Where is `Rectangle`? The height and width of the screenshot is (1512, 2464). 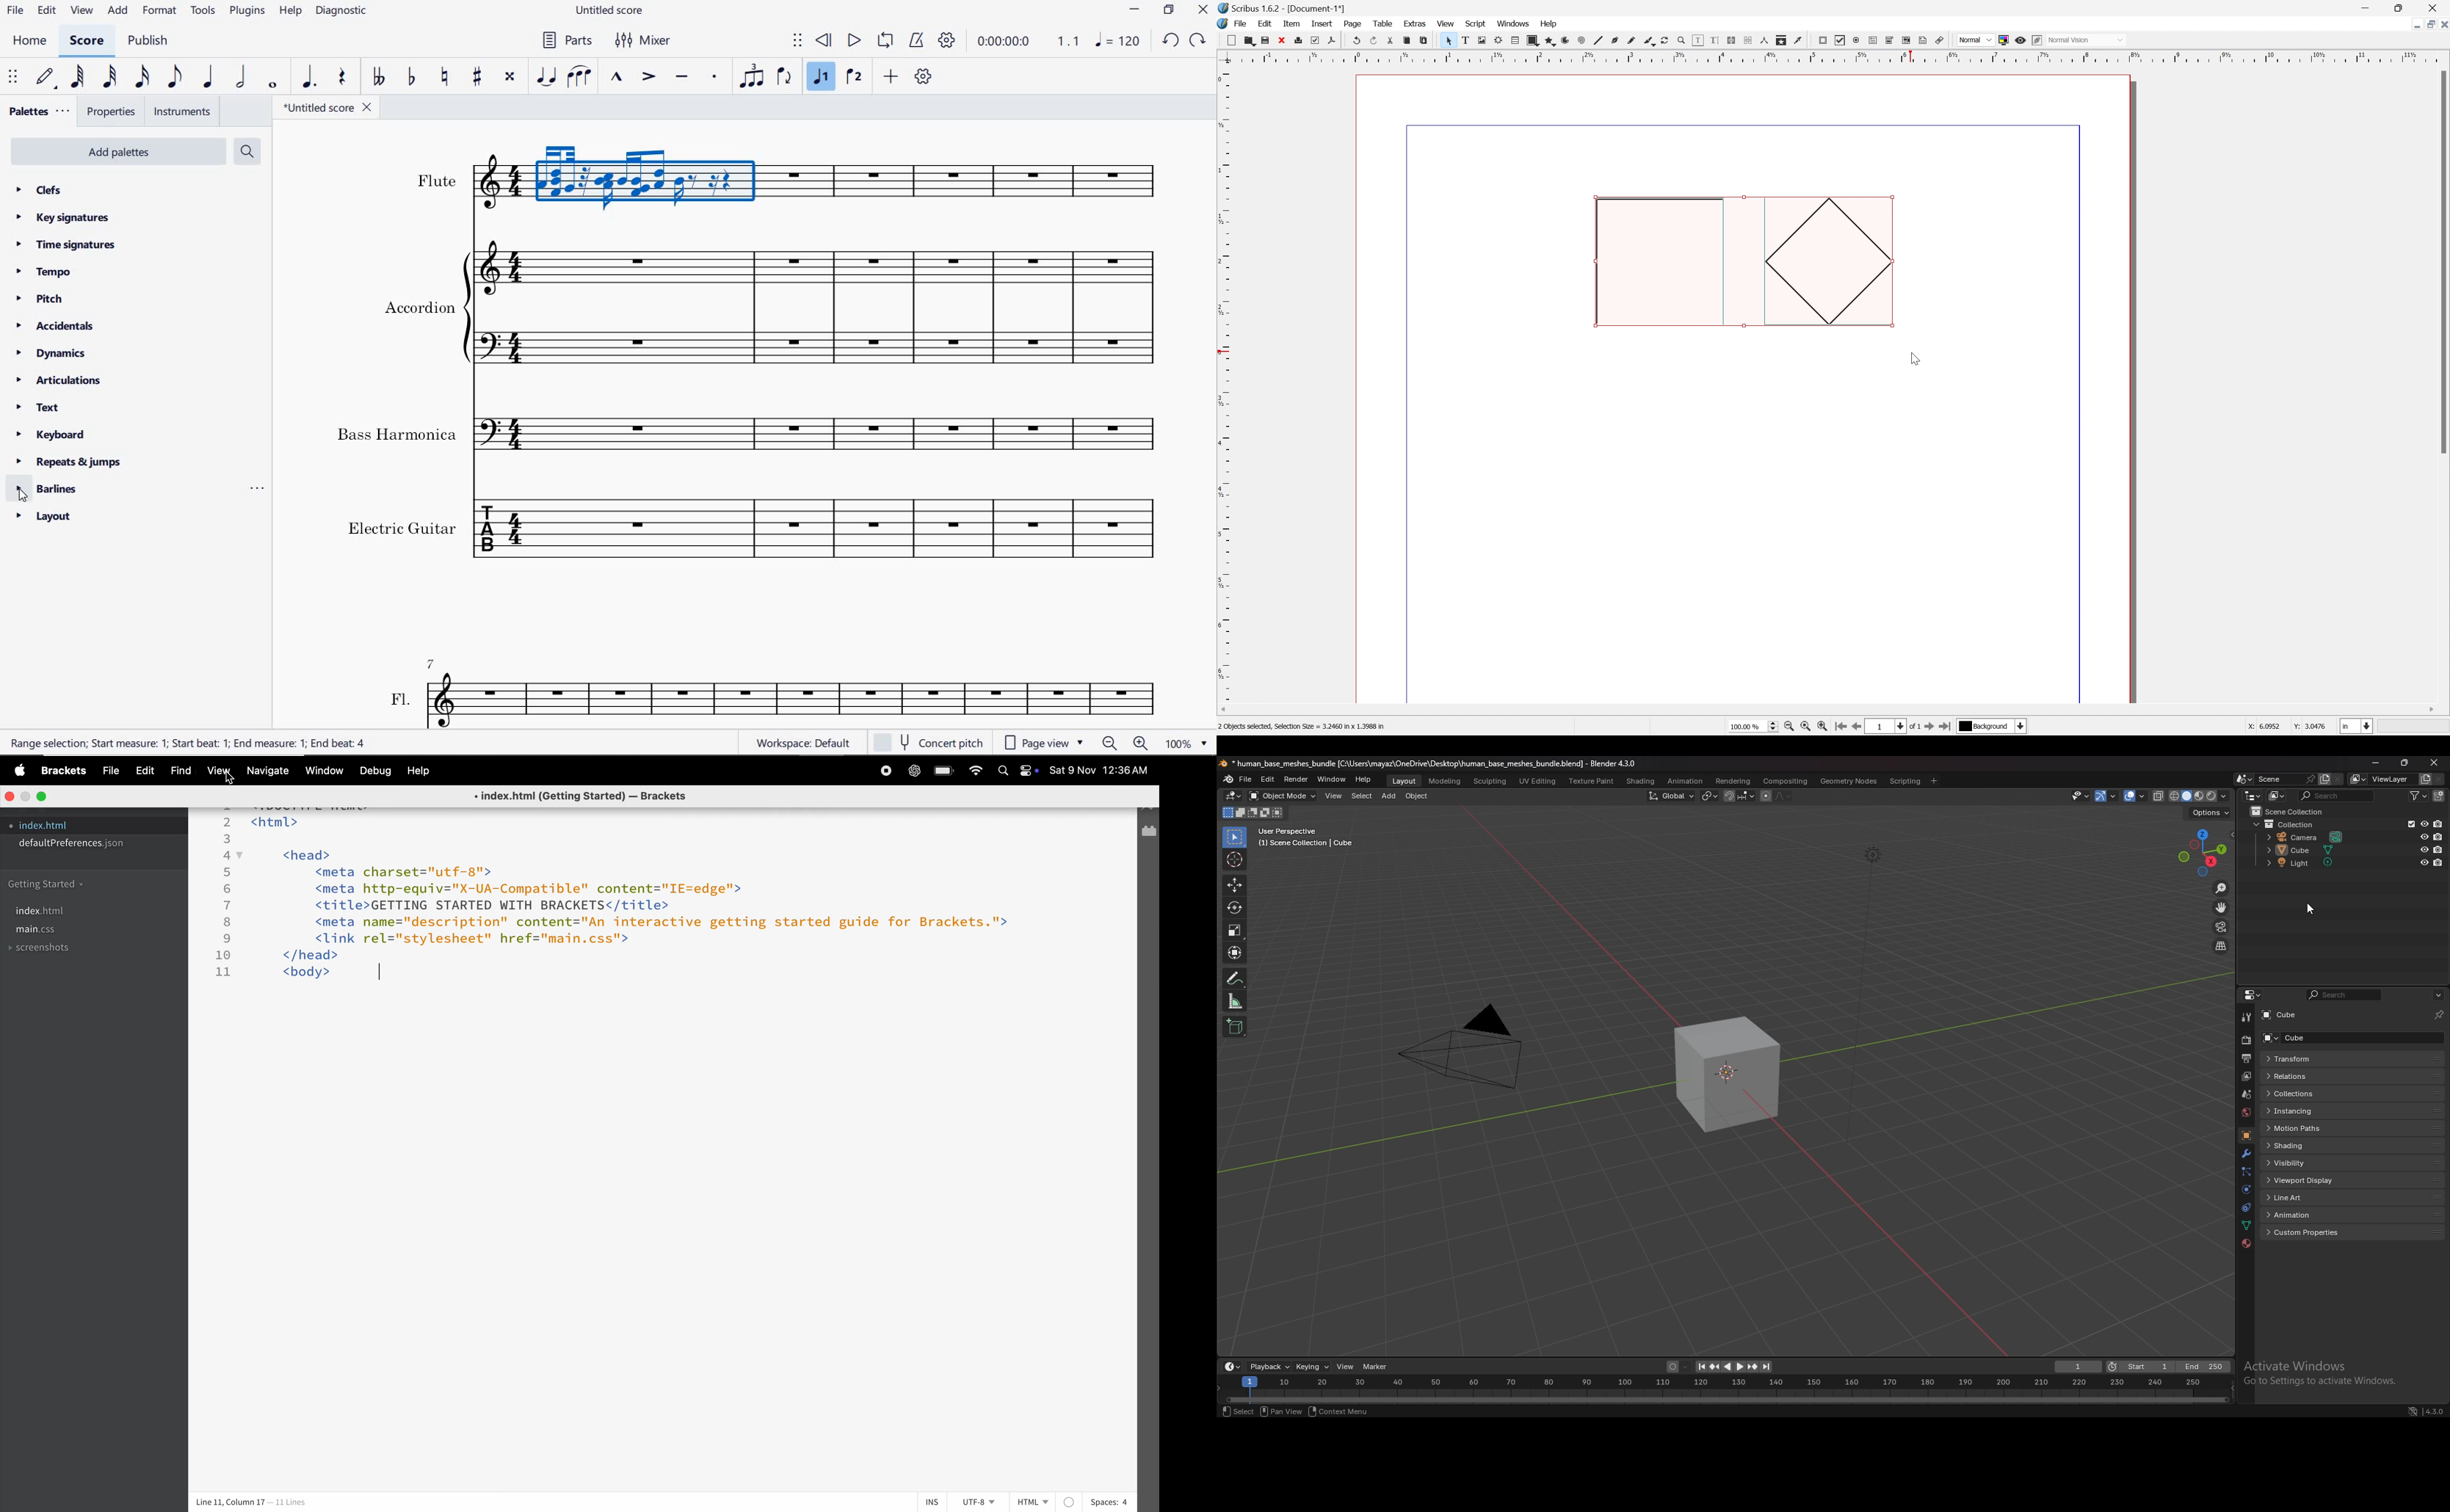
Rectangle is located at coordinates (1659, 263).